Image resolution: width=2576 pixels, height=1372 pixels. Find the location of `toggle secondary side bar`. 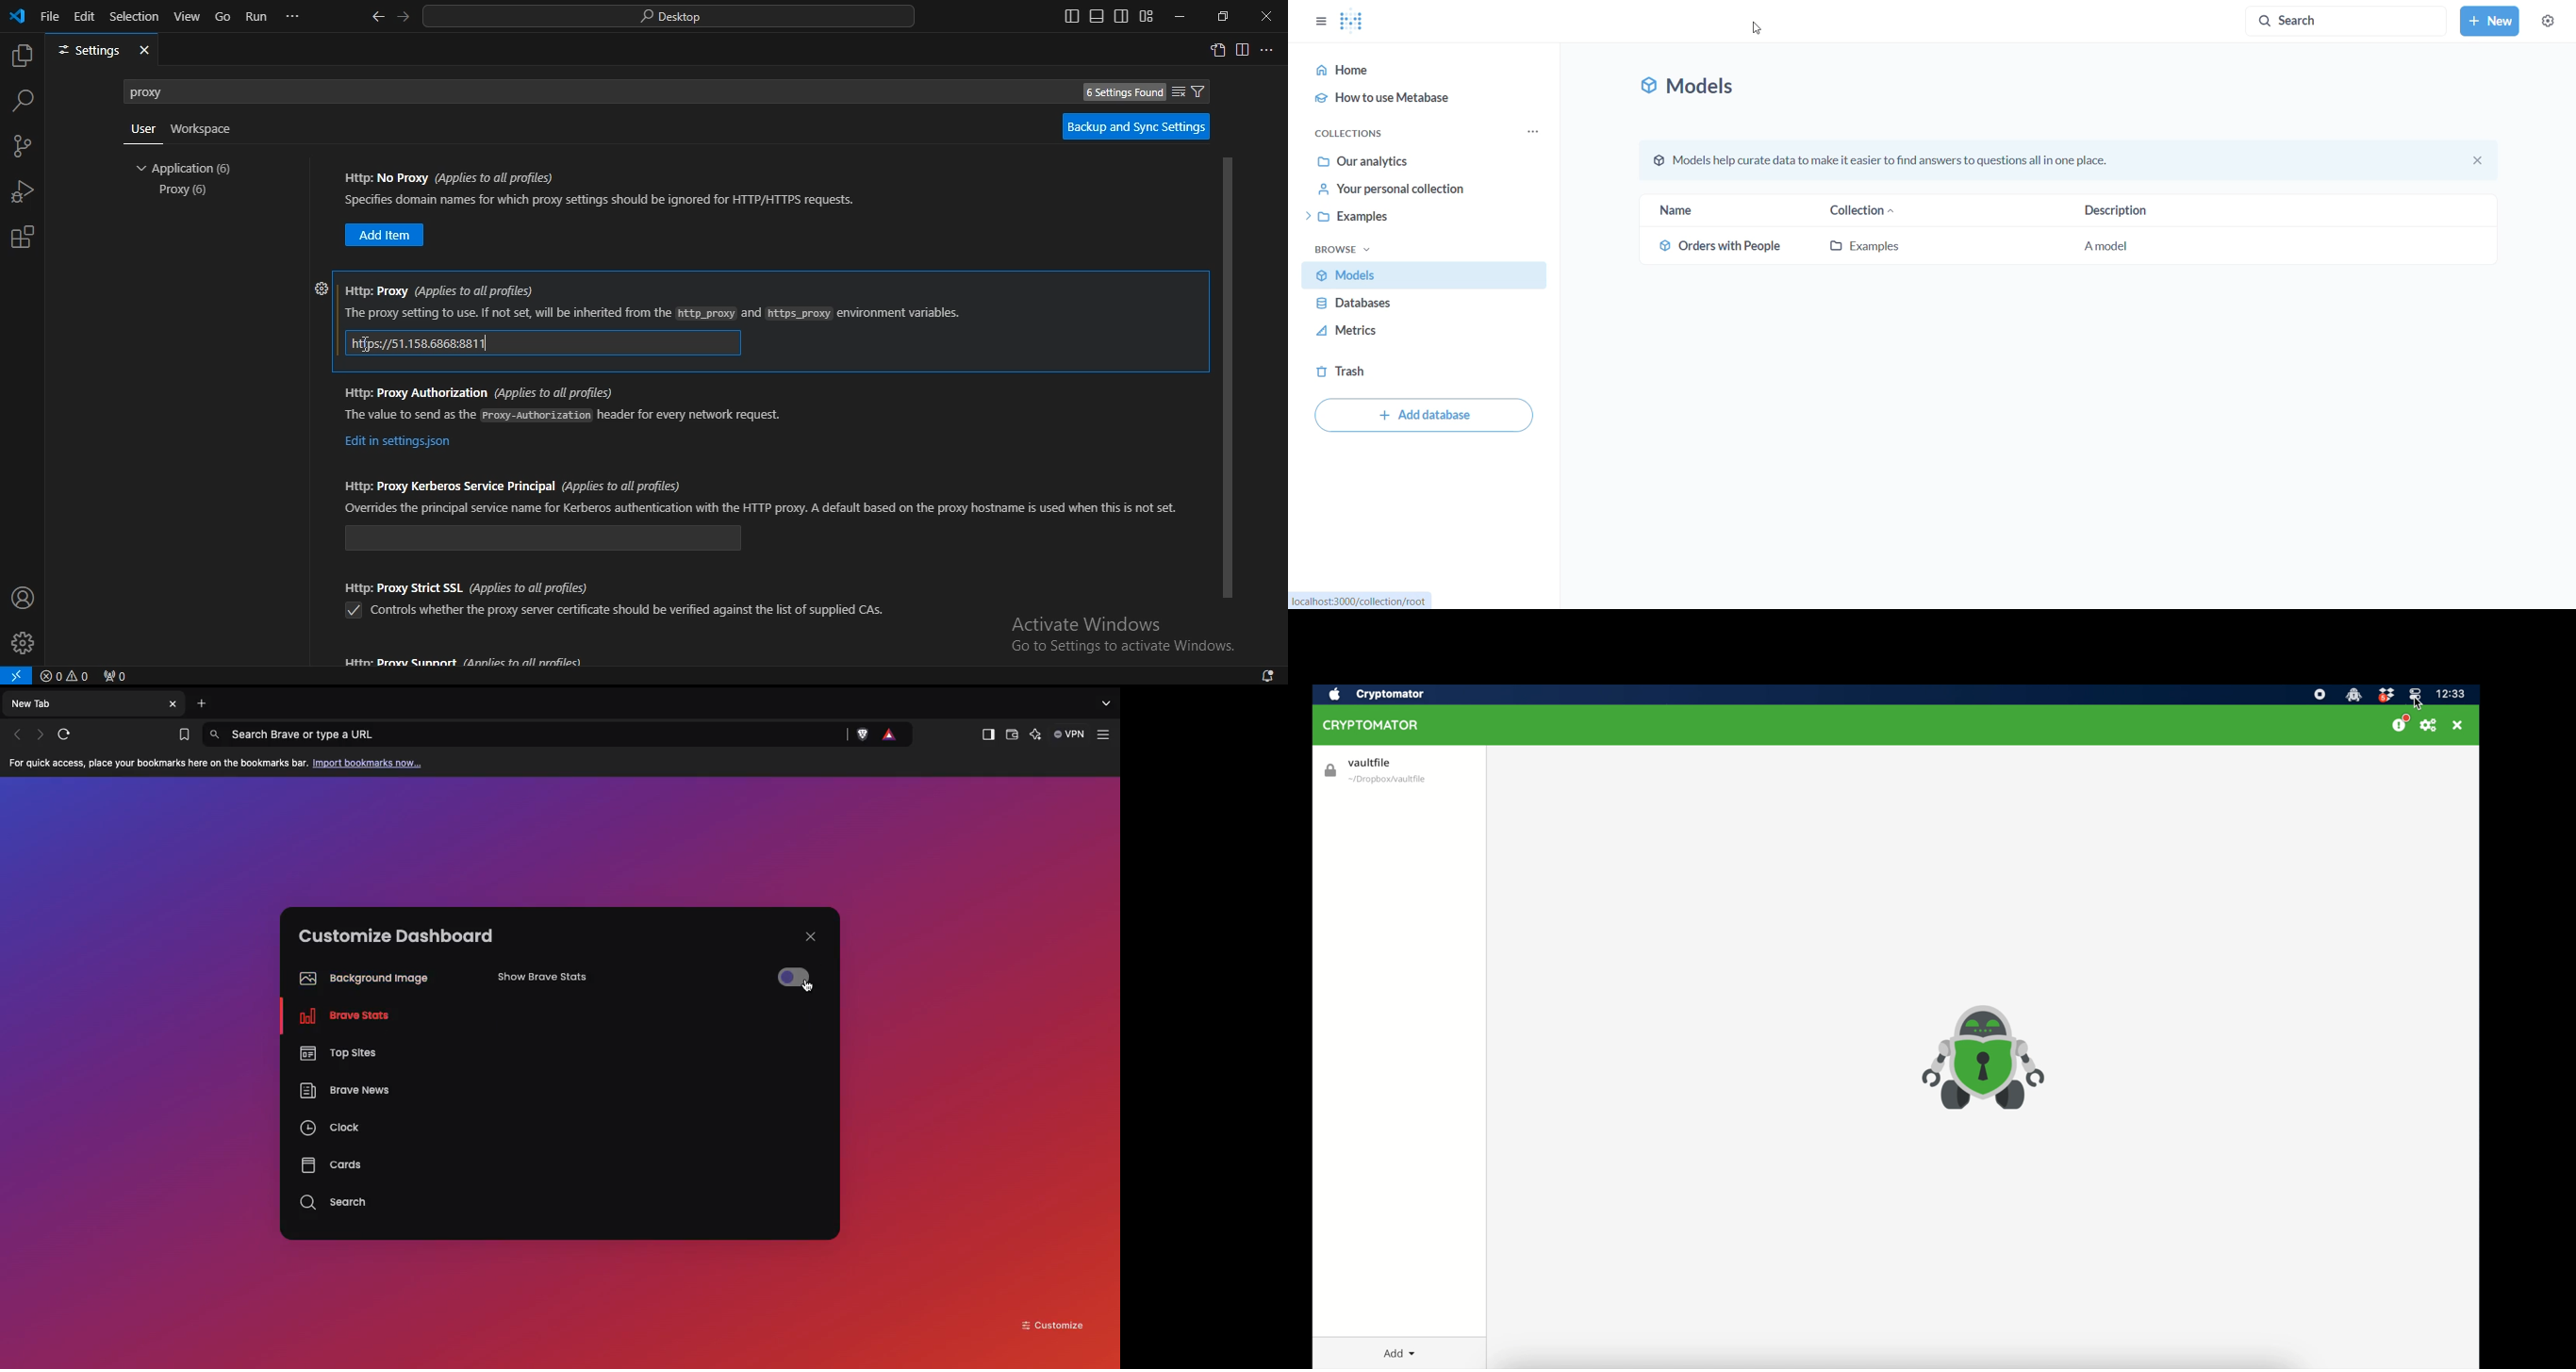

toggle secondary side bar is located at coordinates (1121, 16).